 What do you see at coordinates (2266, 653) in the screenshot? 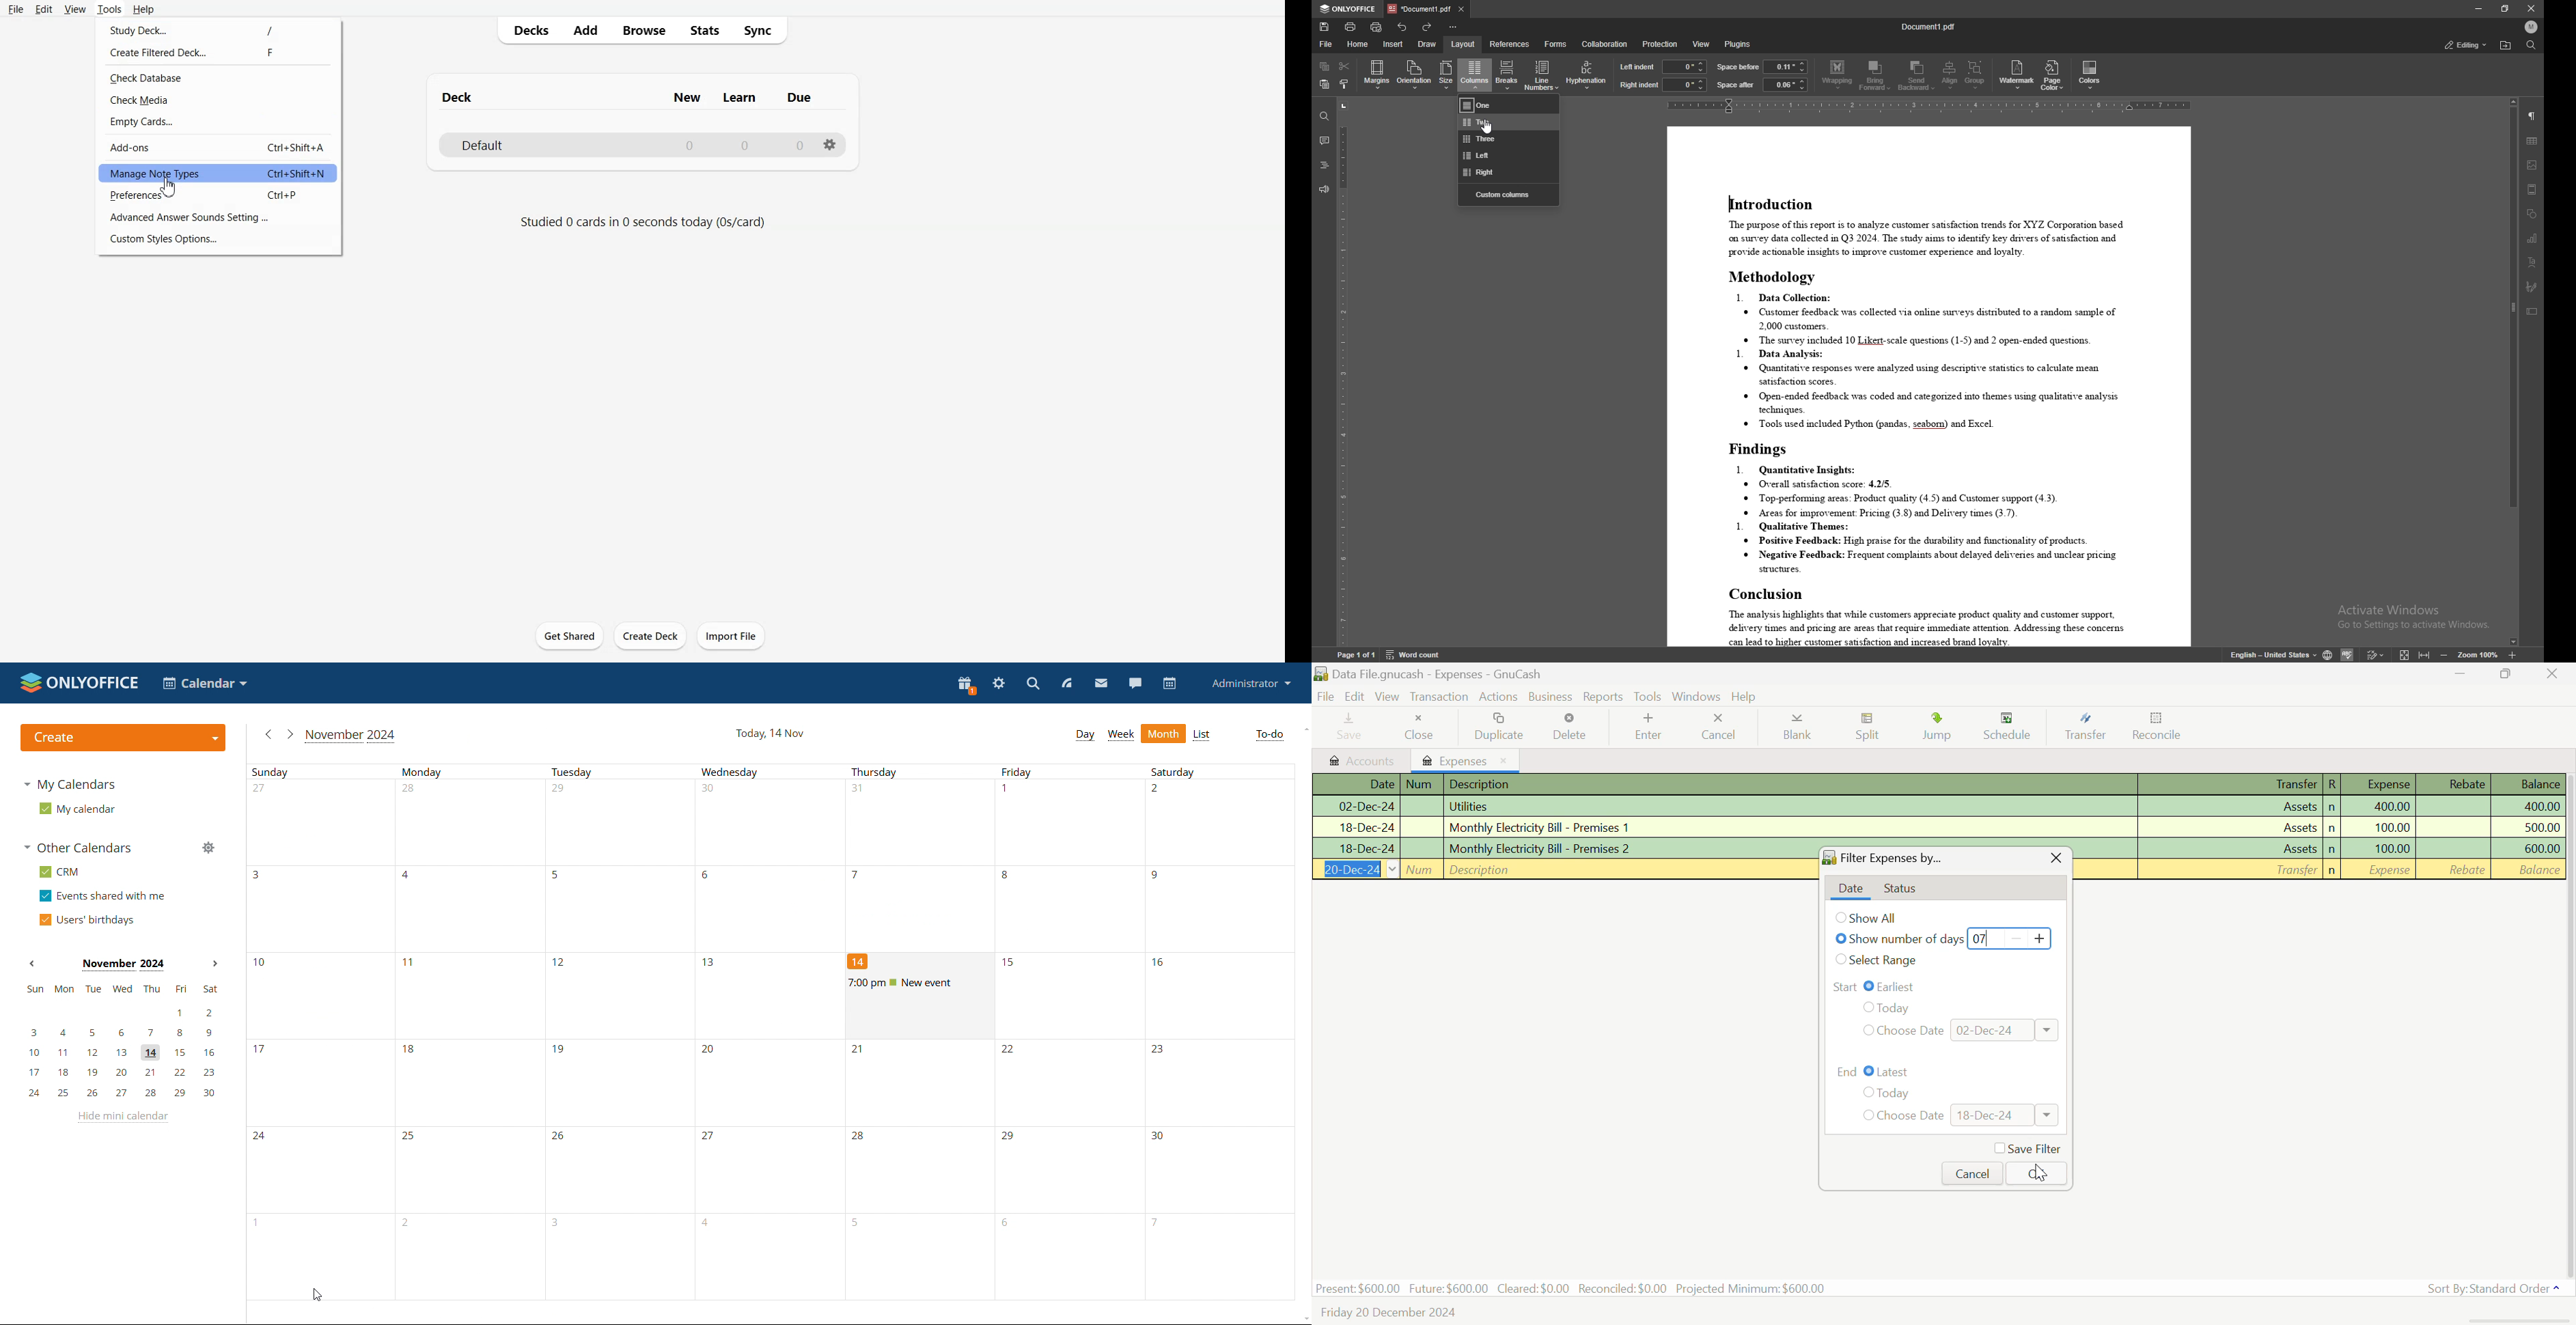
I see `change text language` at bounding box center [2266, 653].